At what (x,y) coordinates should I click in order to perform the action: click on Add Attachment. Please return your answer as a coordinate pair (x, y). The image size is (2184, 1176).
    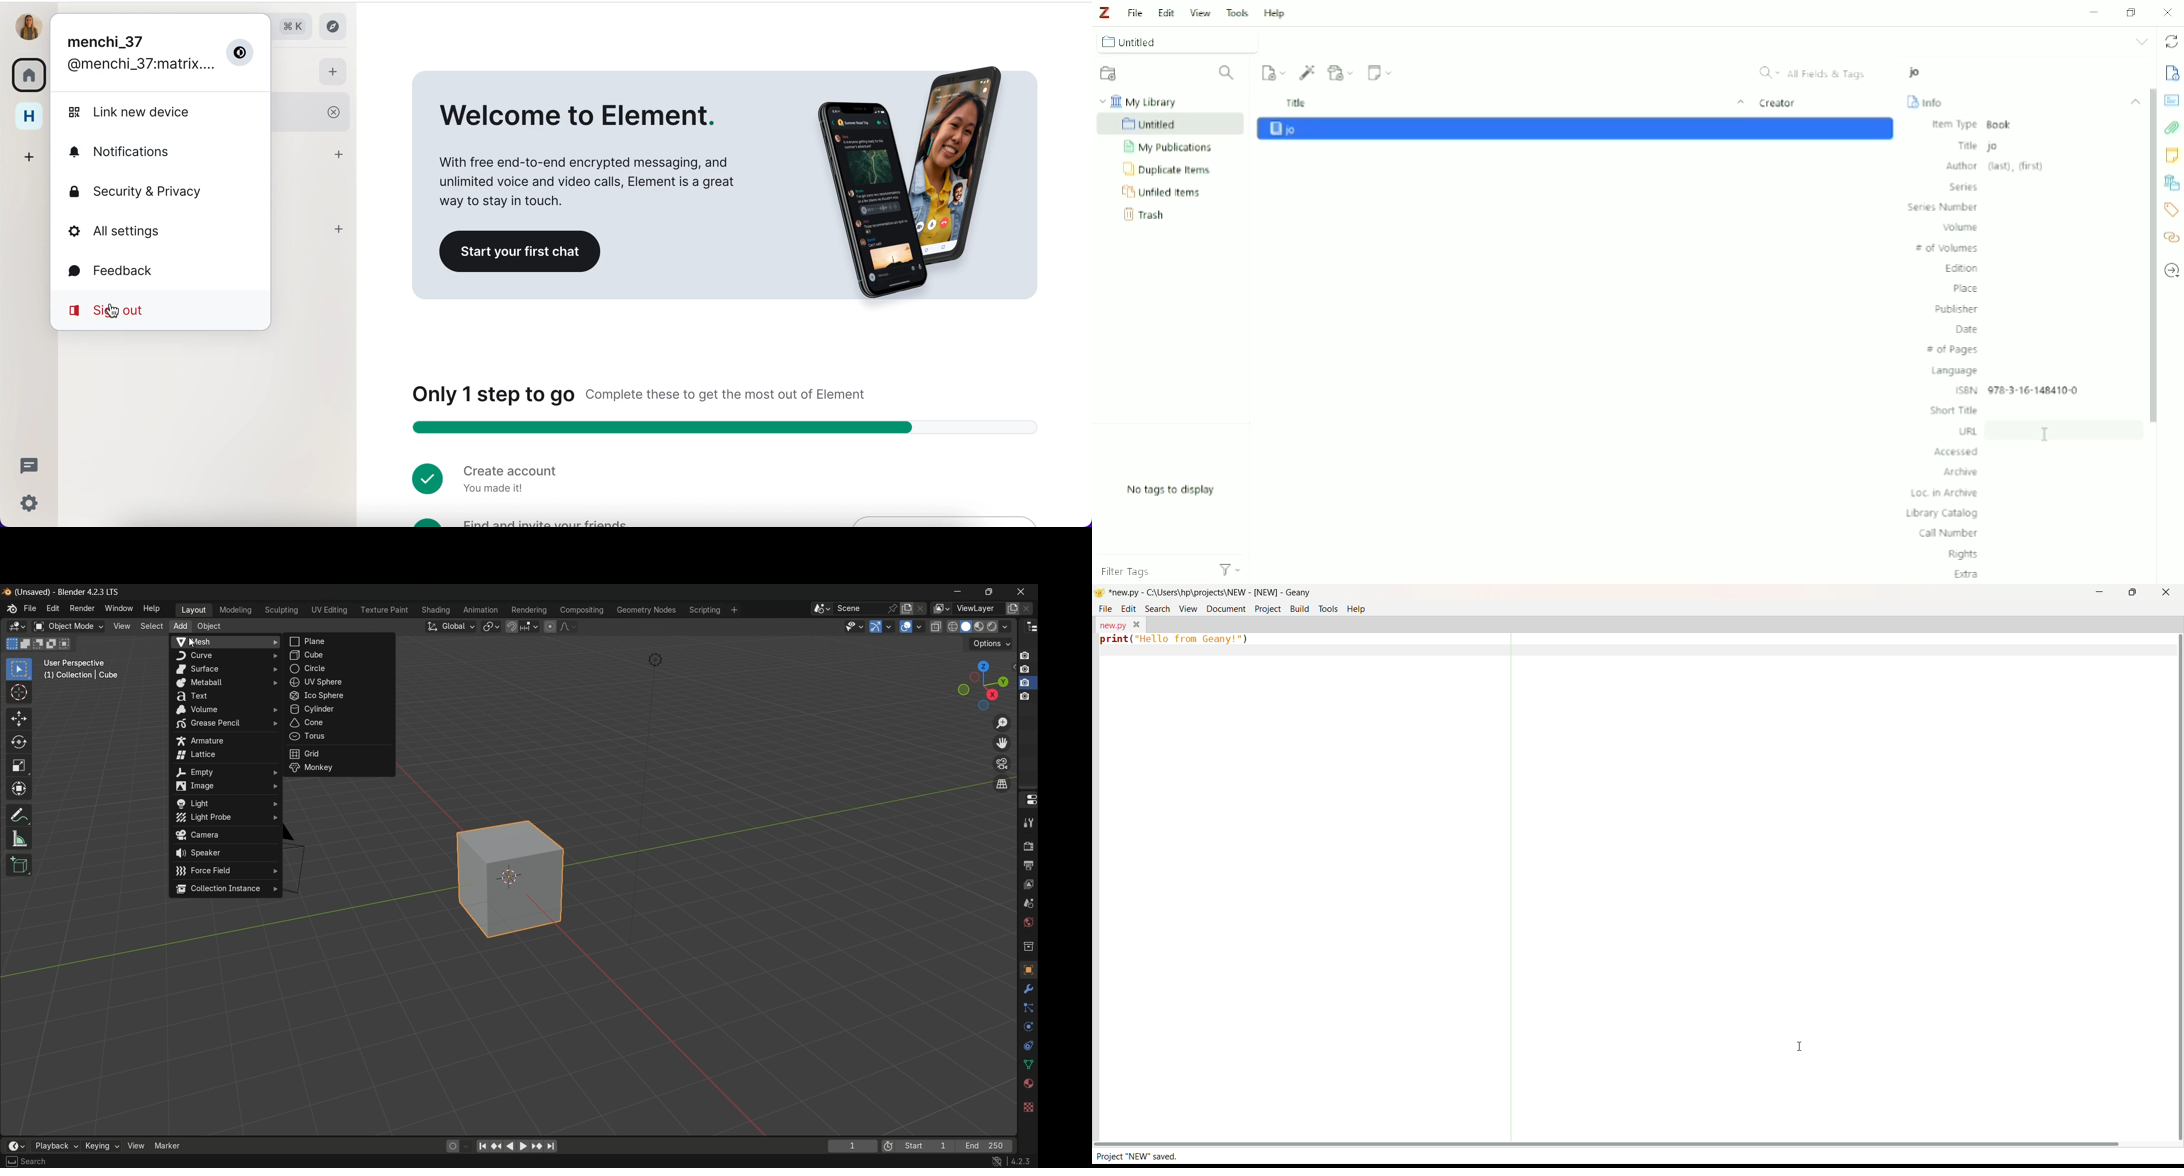
    Looking at the image, I should click on (1342, 72).